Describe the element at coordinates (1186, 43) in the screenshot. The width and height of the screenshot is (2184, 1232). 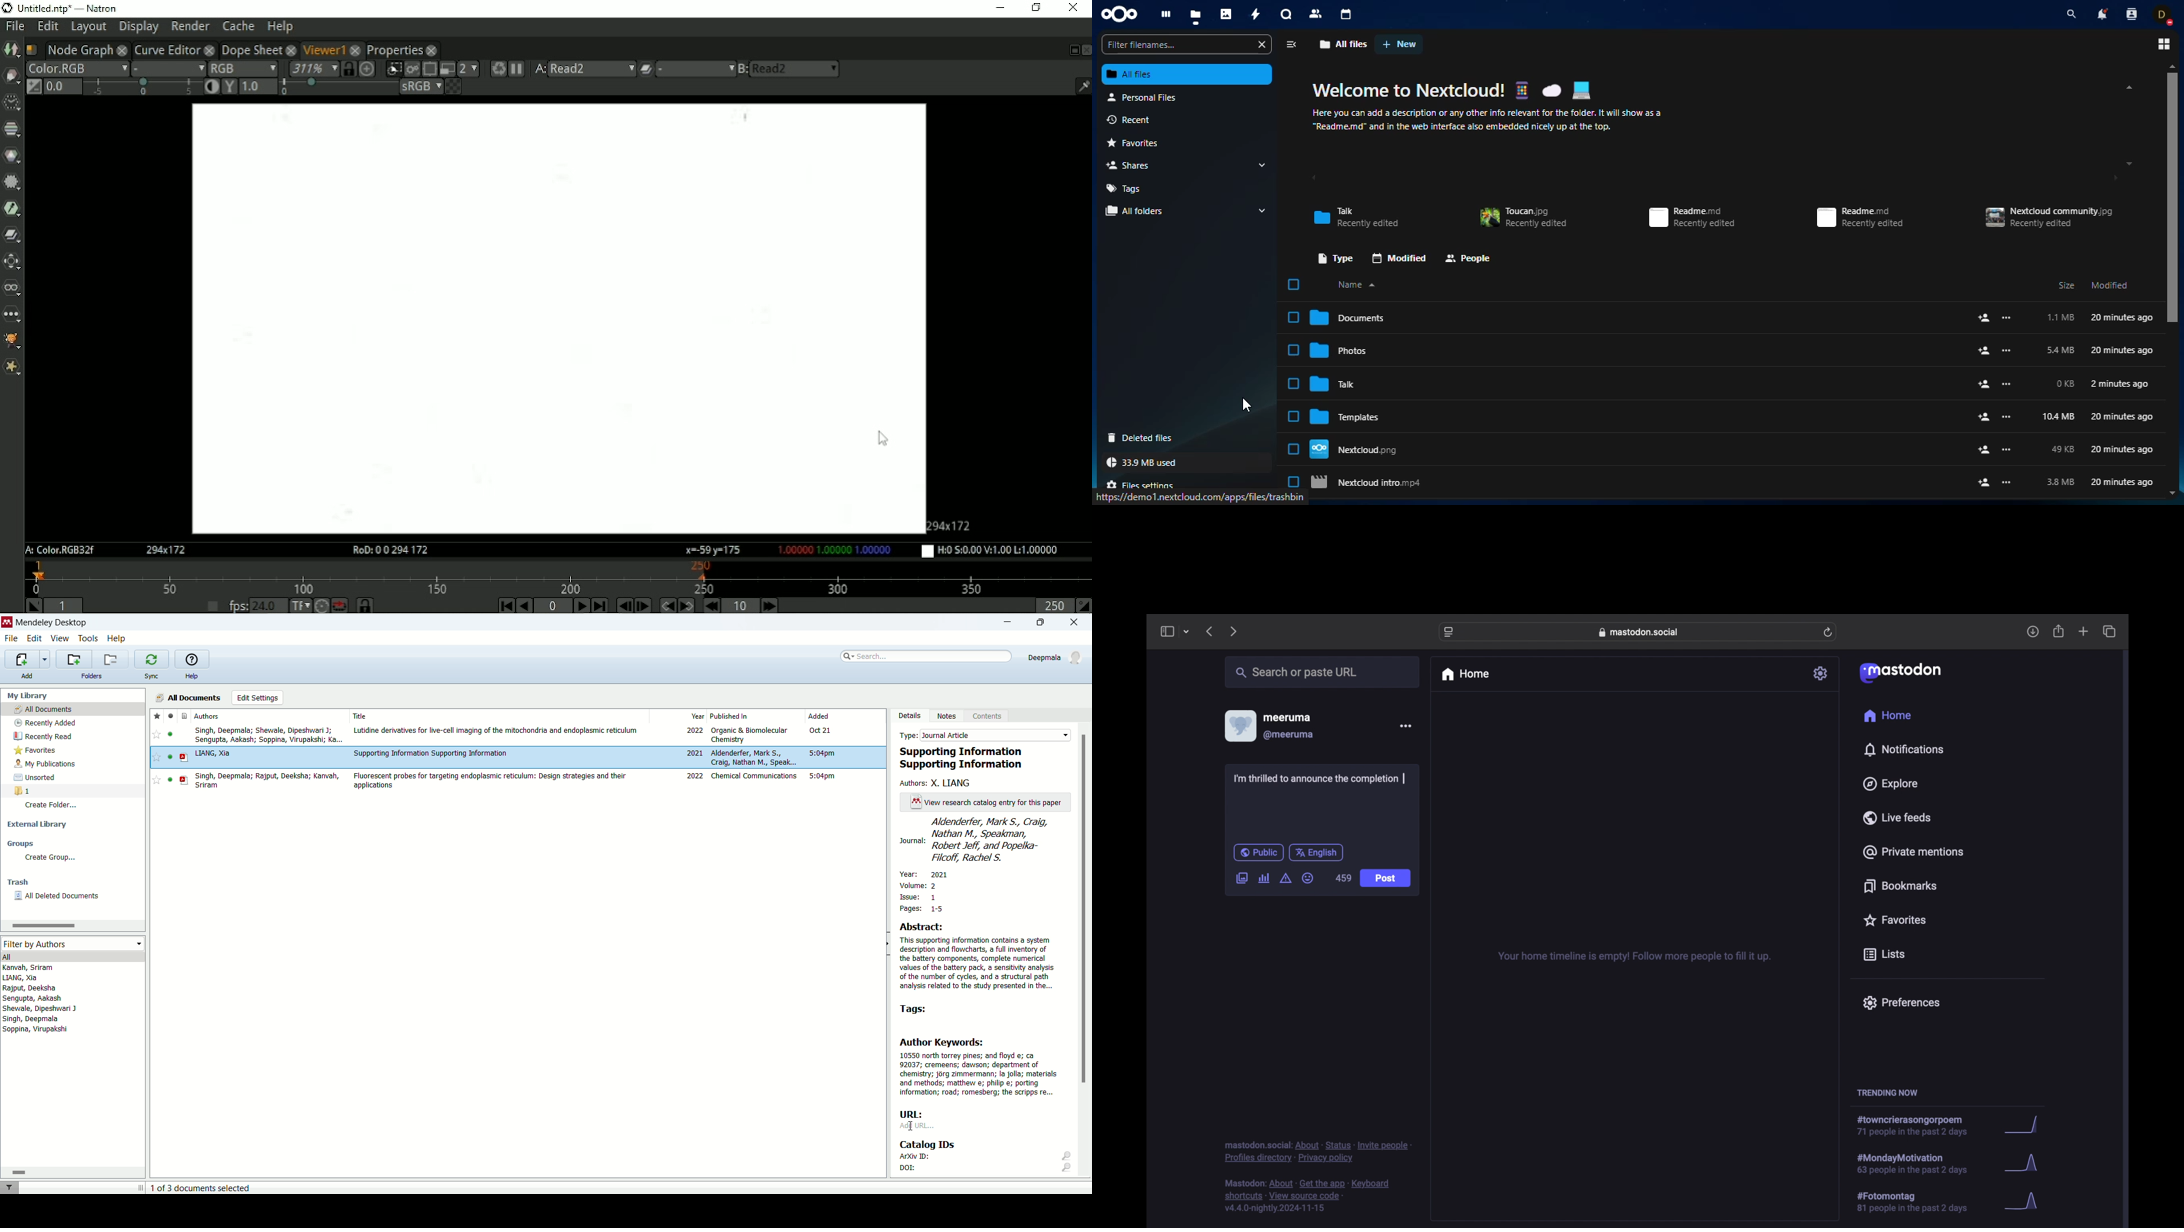
I see `Filter filenames... ` at that location.